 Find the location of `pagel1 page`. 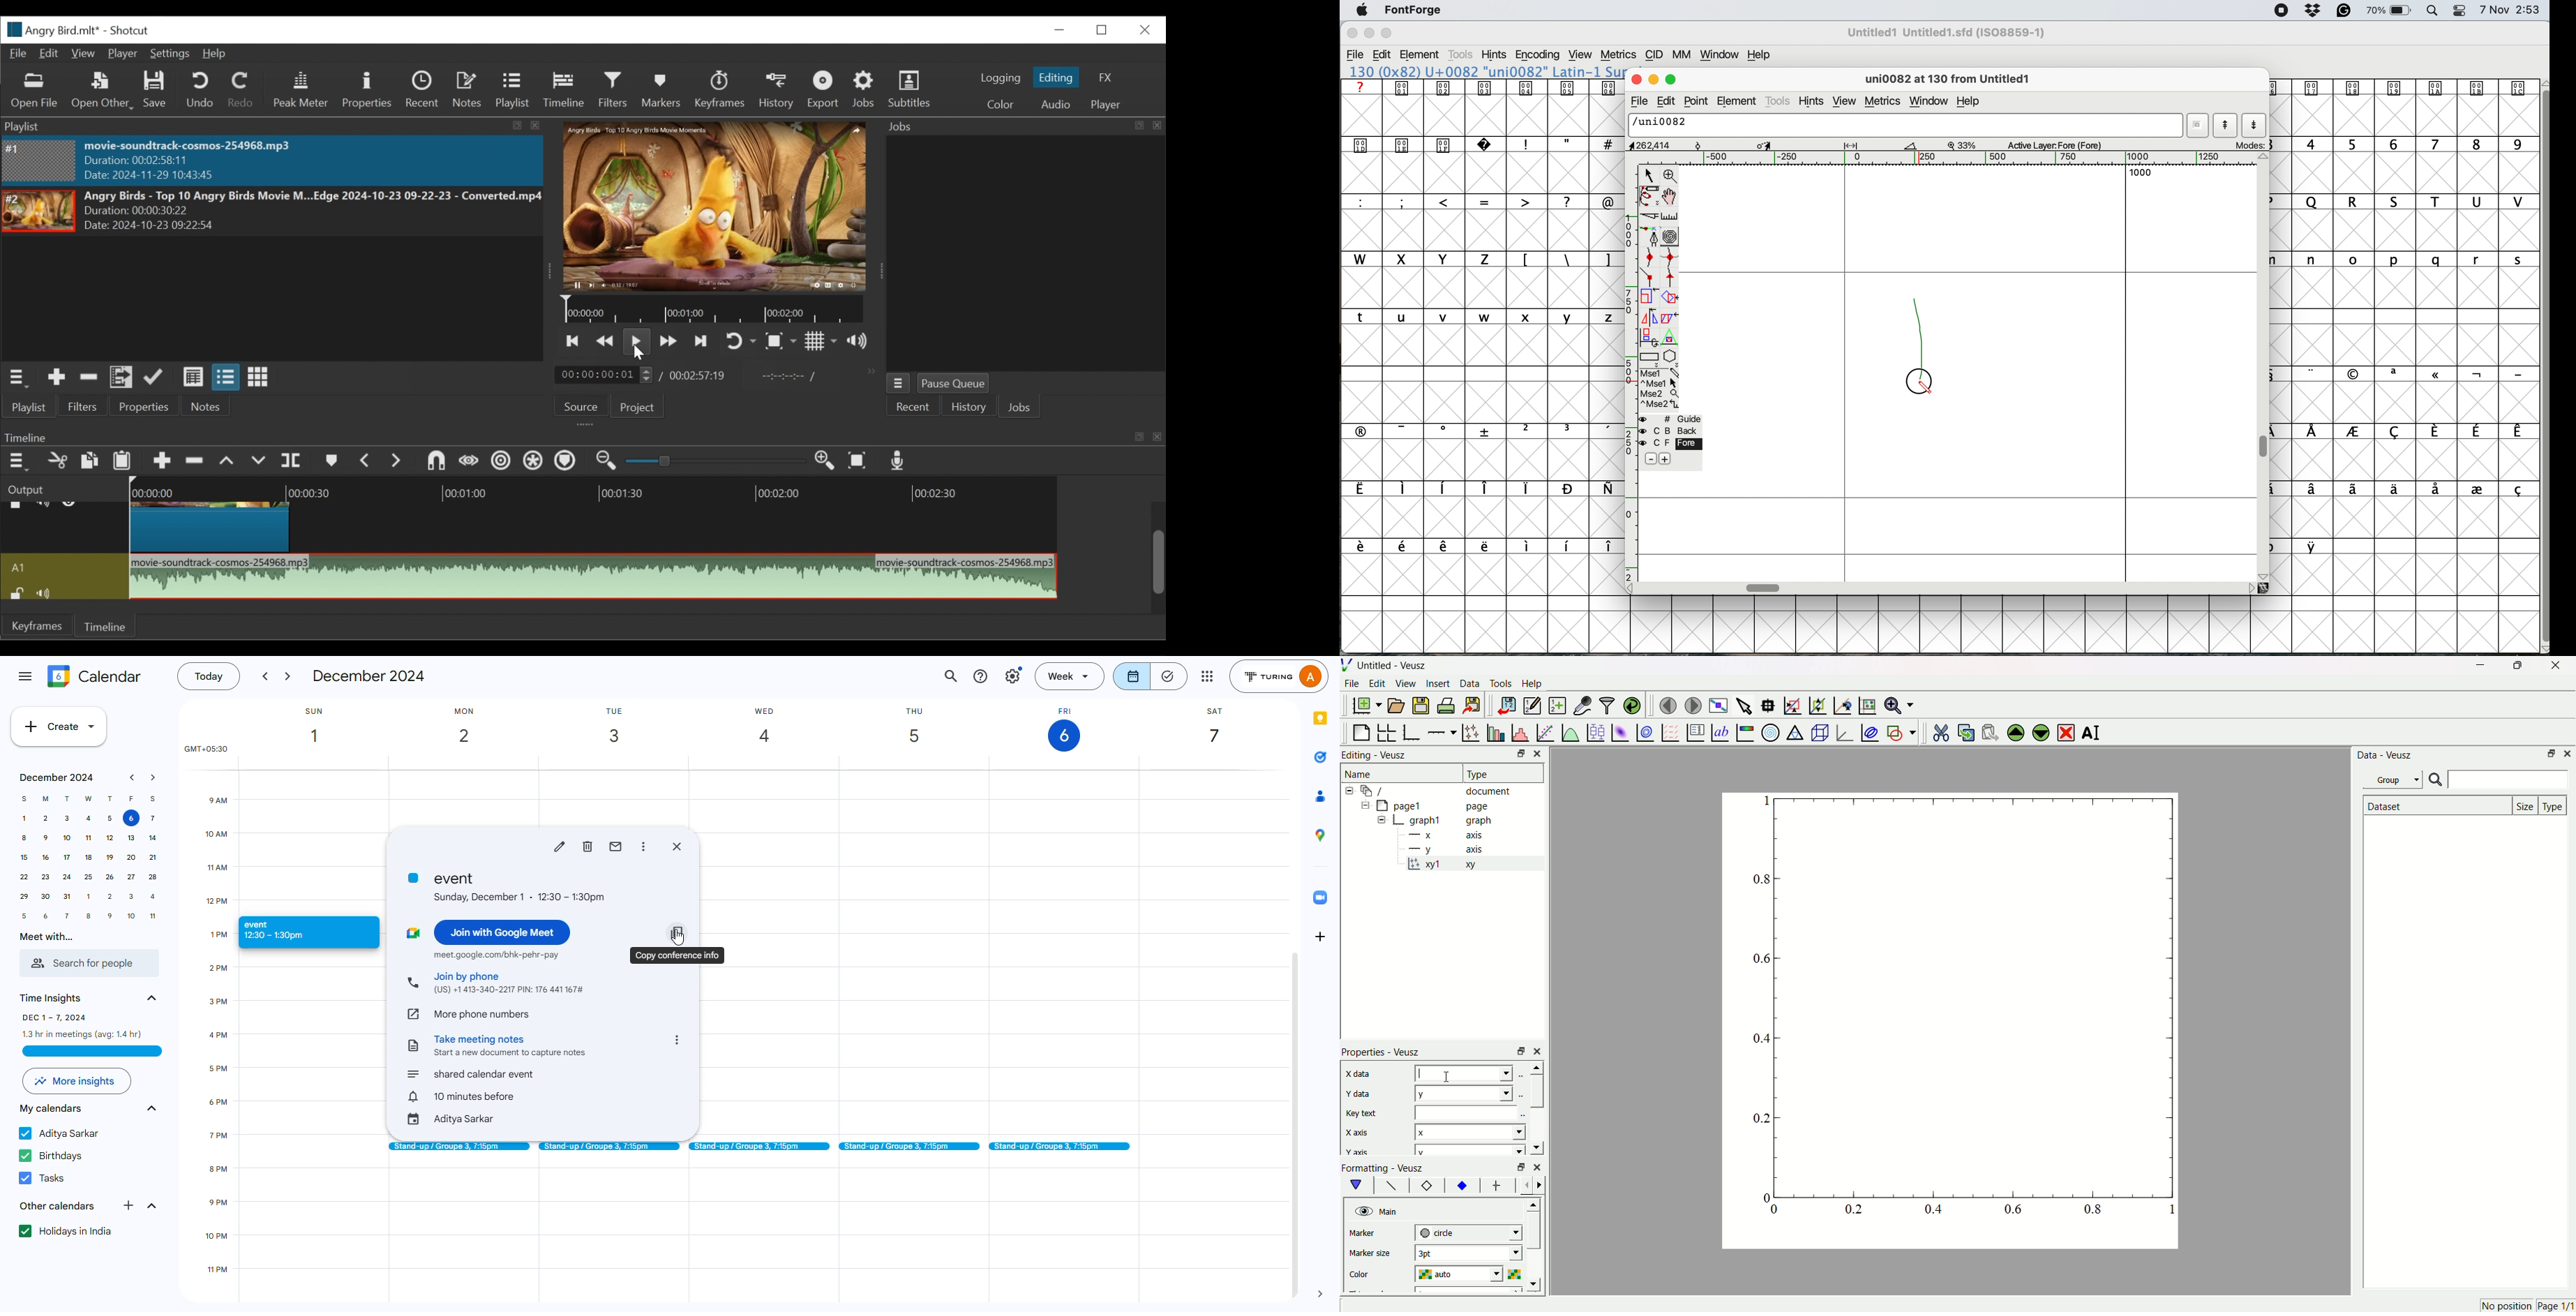

pagel1 page is located at coordinates (1443, 806).